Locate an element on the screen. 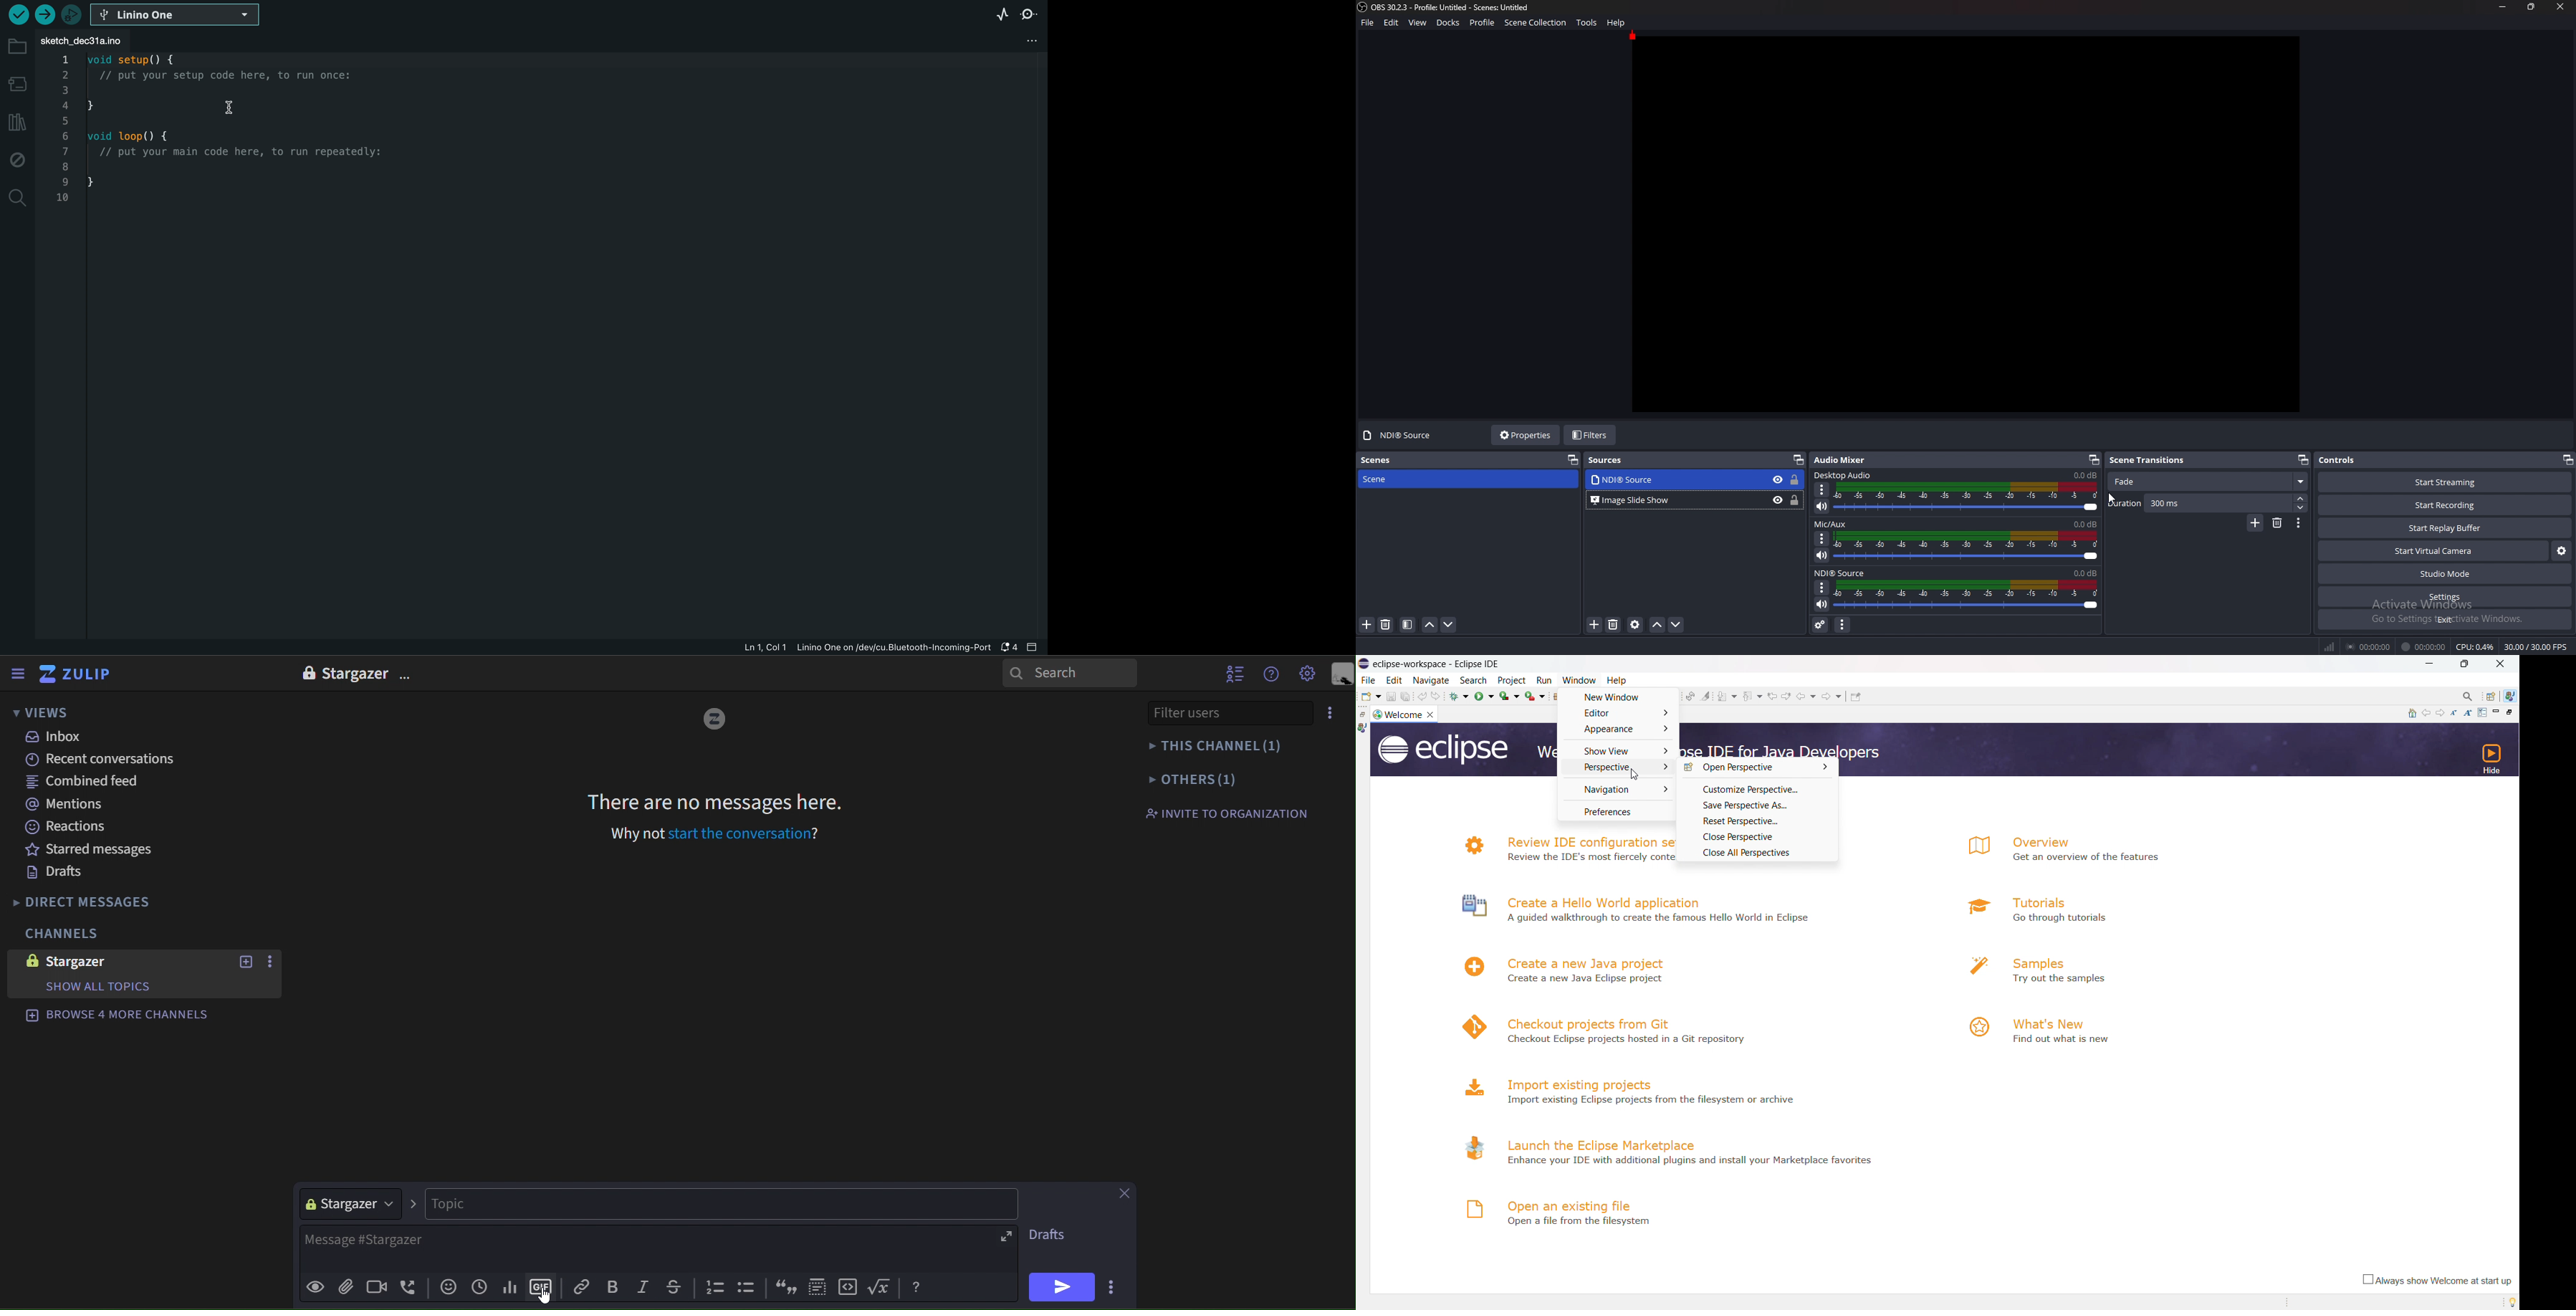 The height and width of the screenshot is (1316, 2576). decrease duration is located at coordinates (2301, 507).